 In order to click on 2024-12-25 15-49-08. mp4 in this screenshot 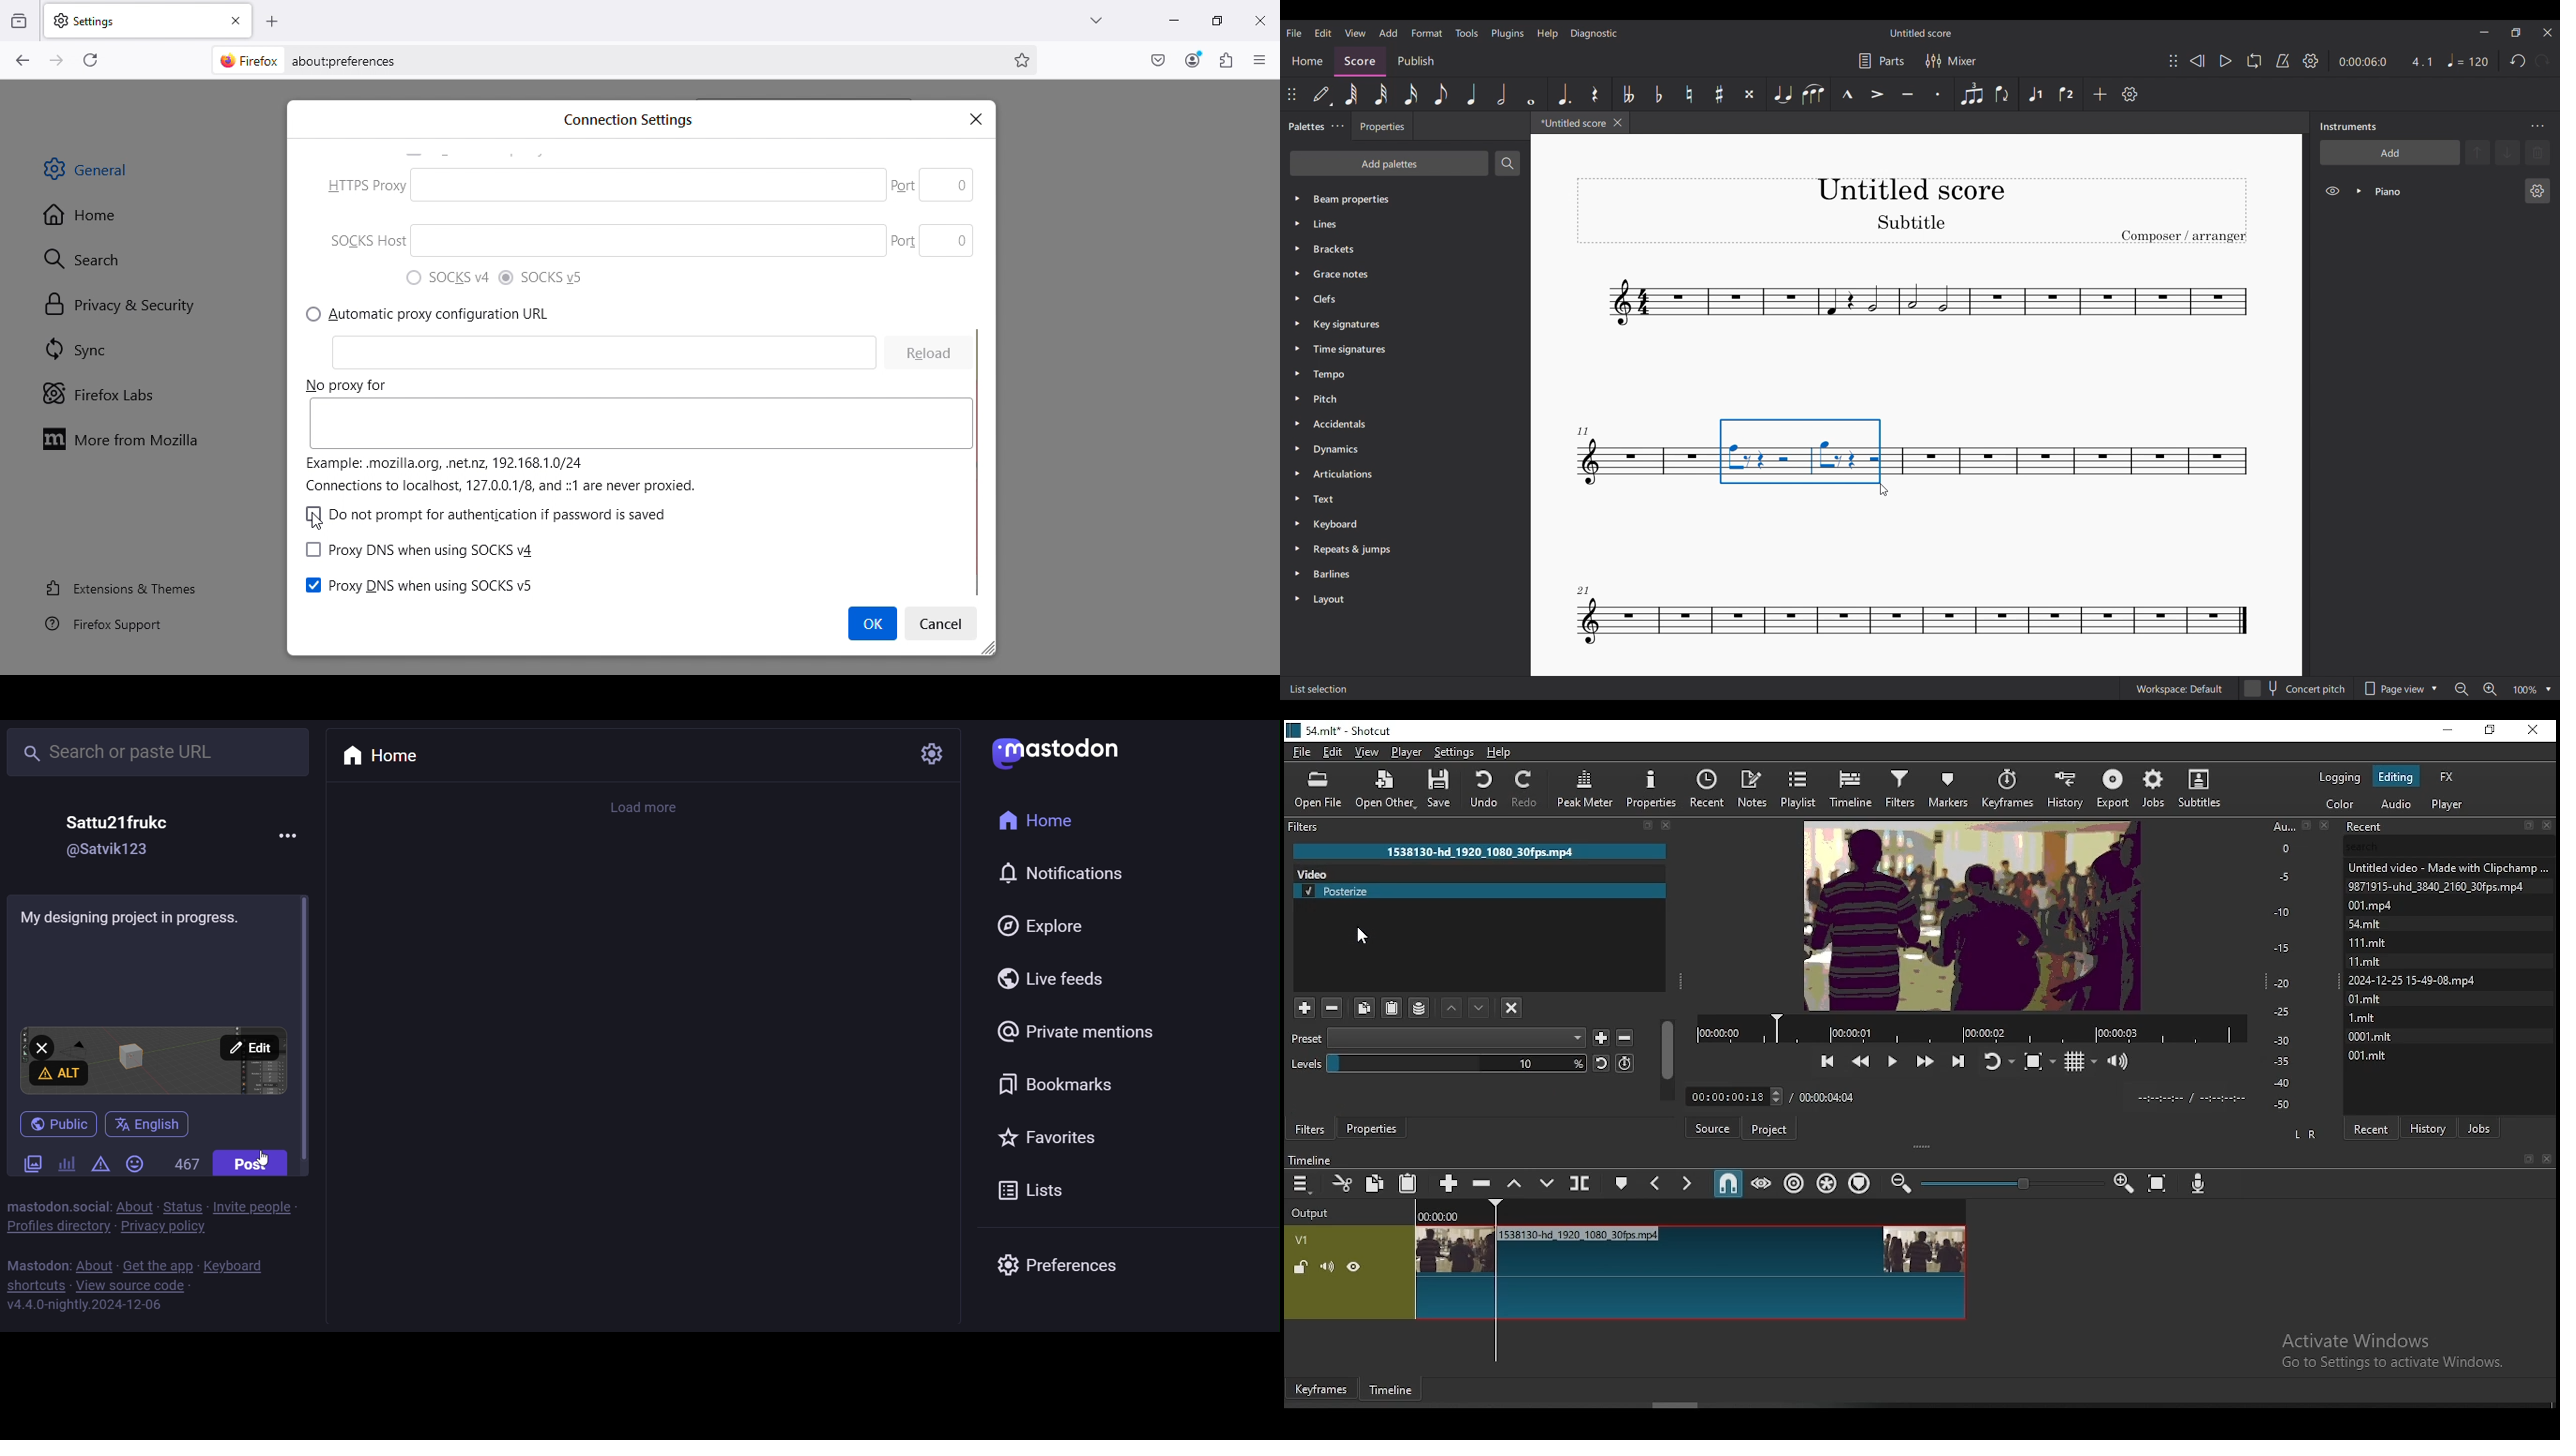, I will do `click(2414, 979)`.